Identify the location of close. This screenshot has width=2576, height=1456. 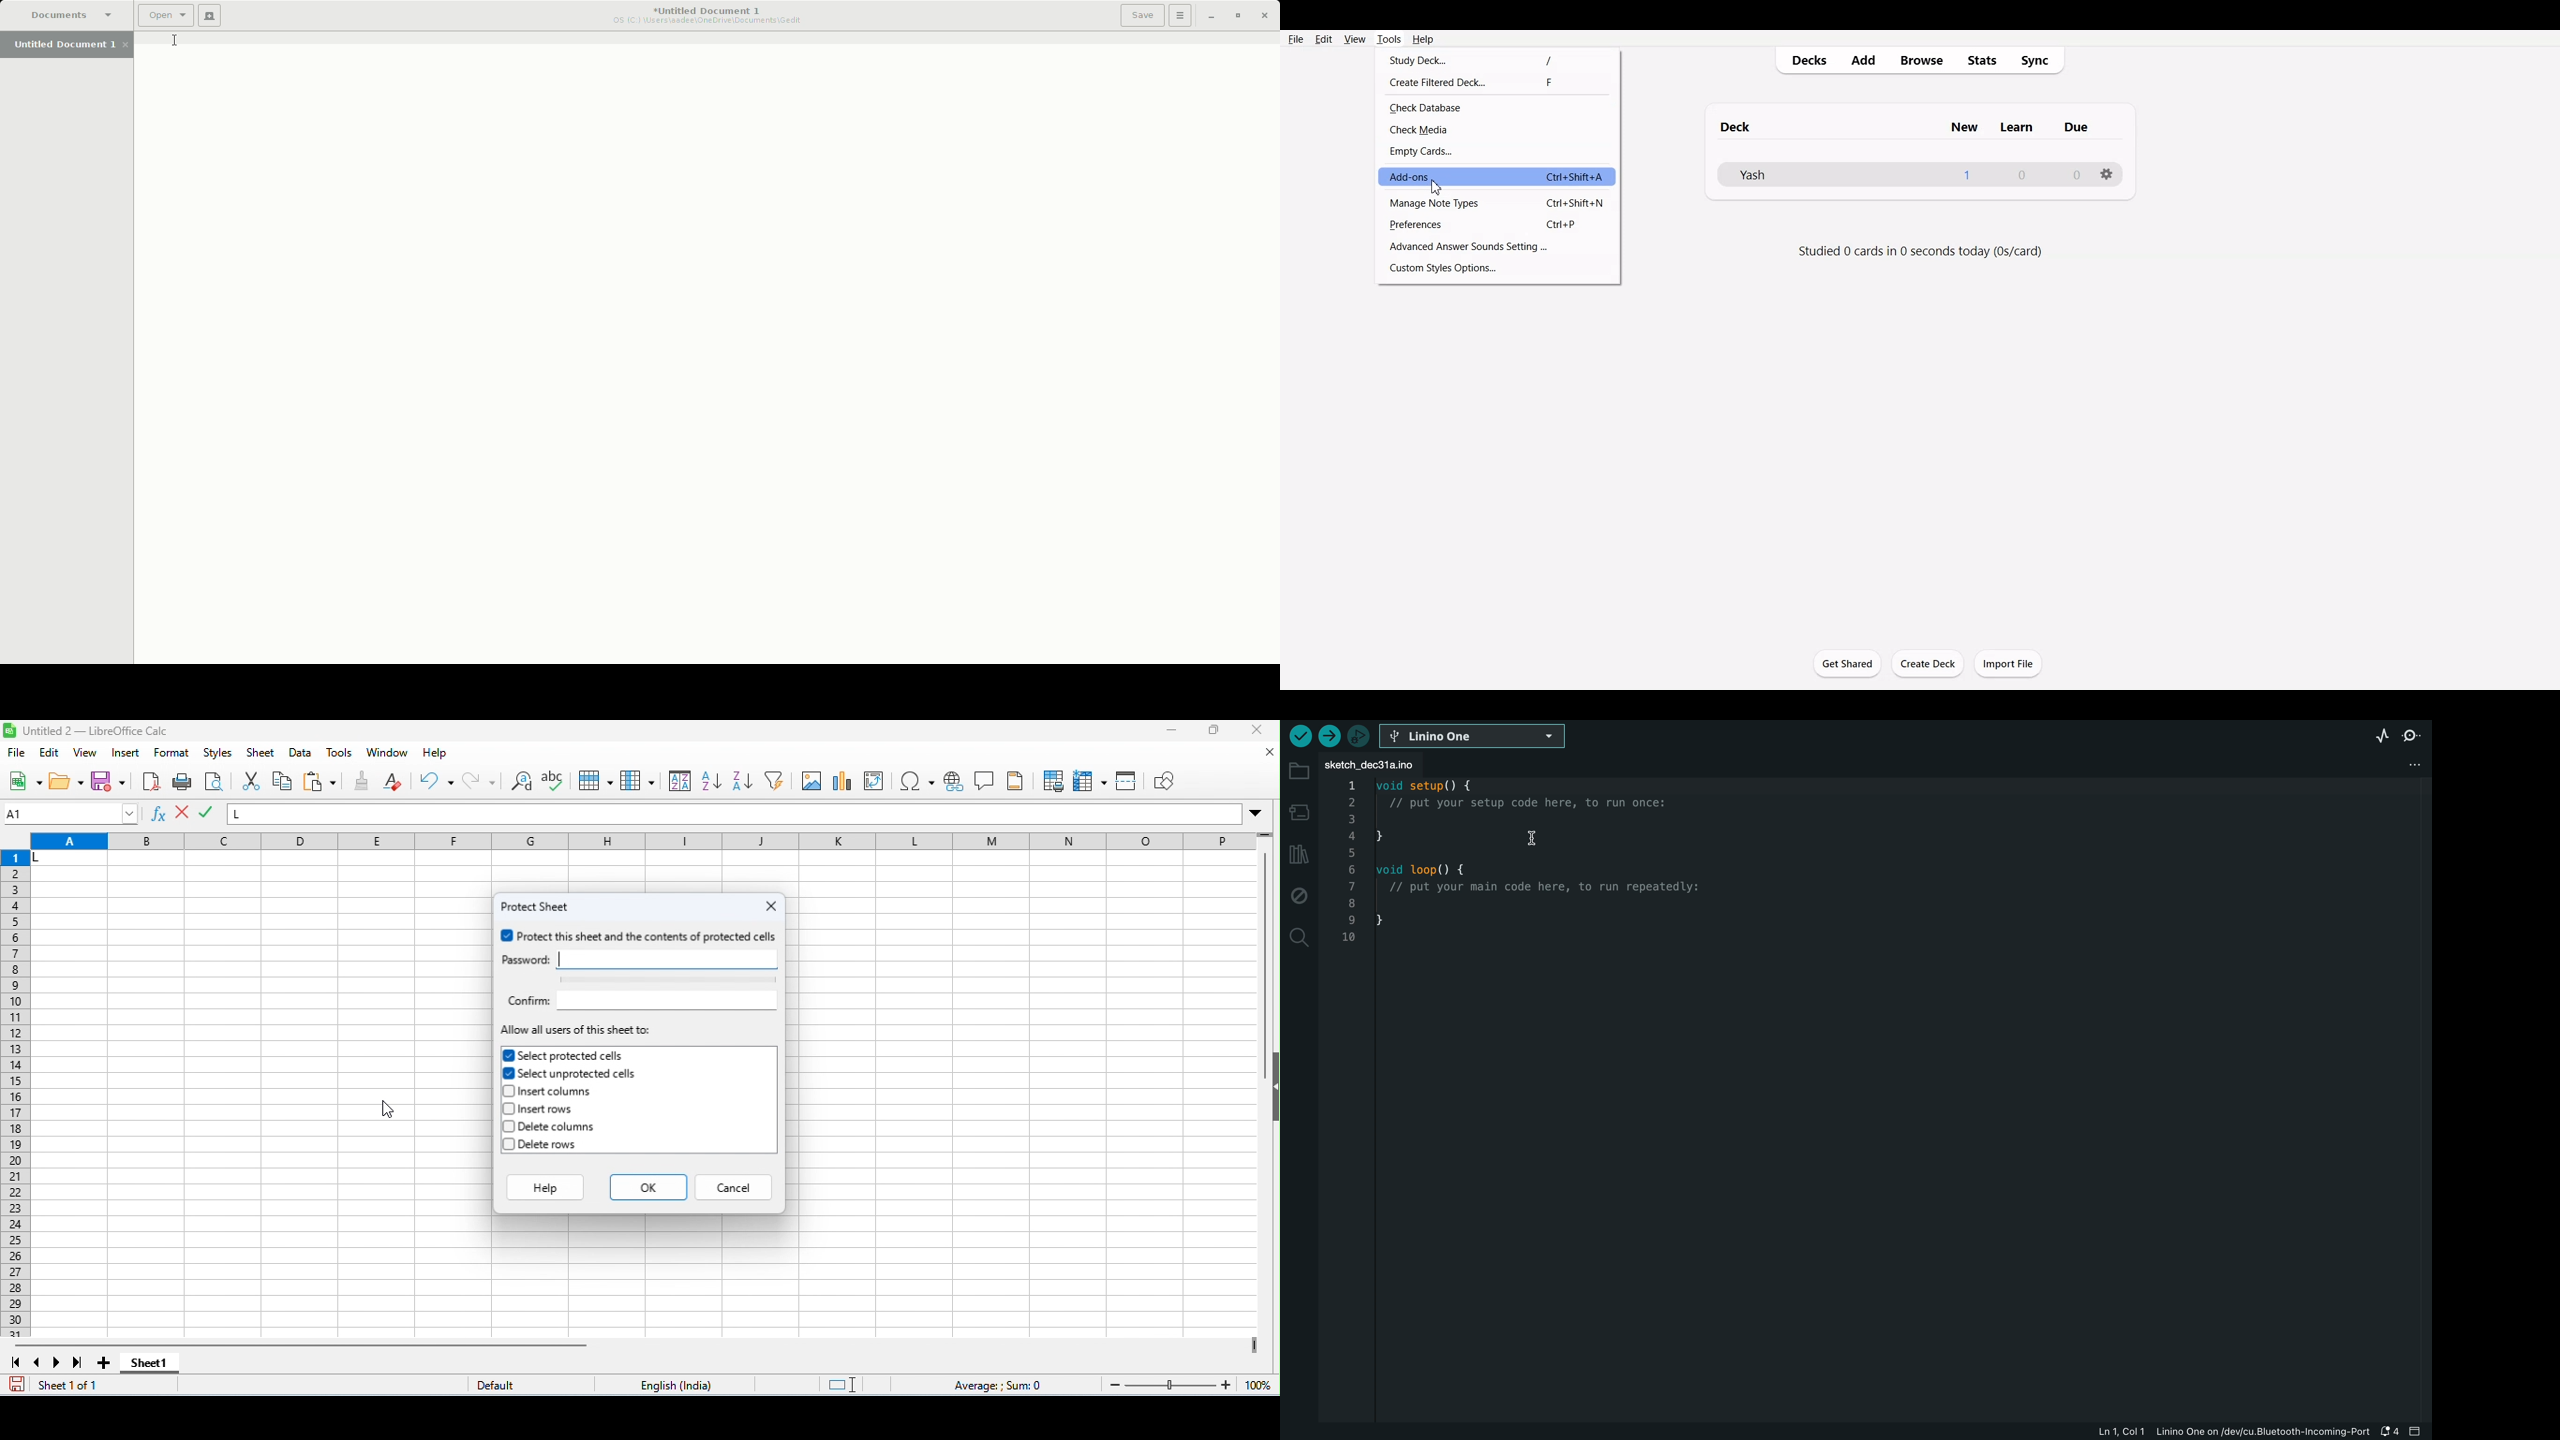
(771, 906).